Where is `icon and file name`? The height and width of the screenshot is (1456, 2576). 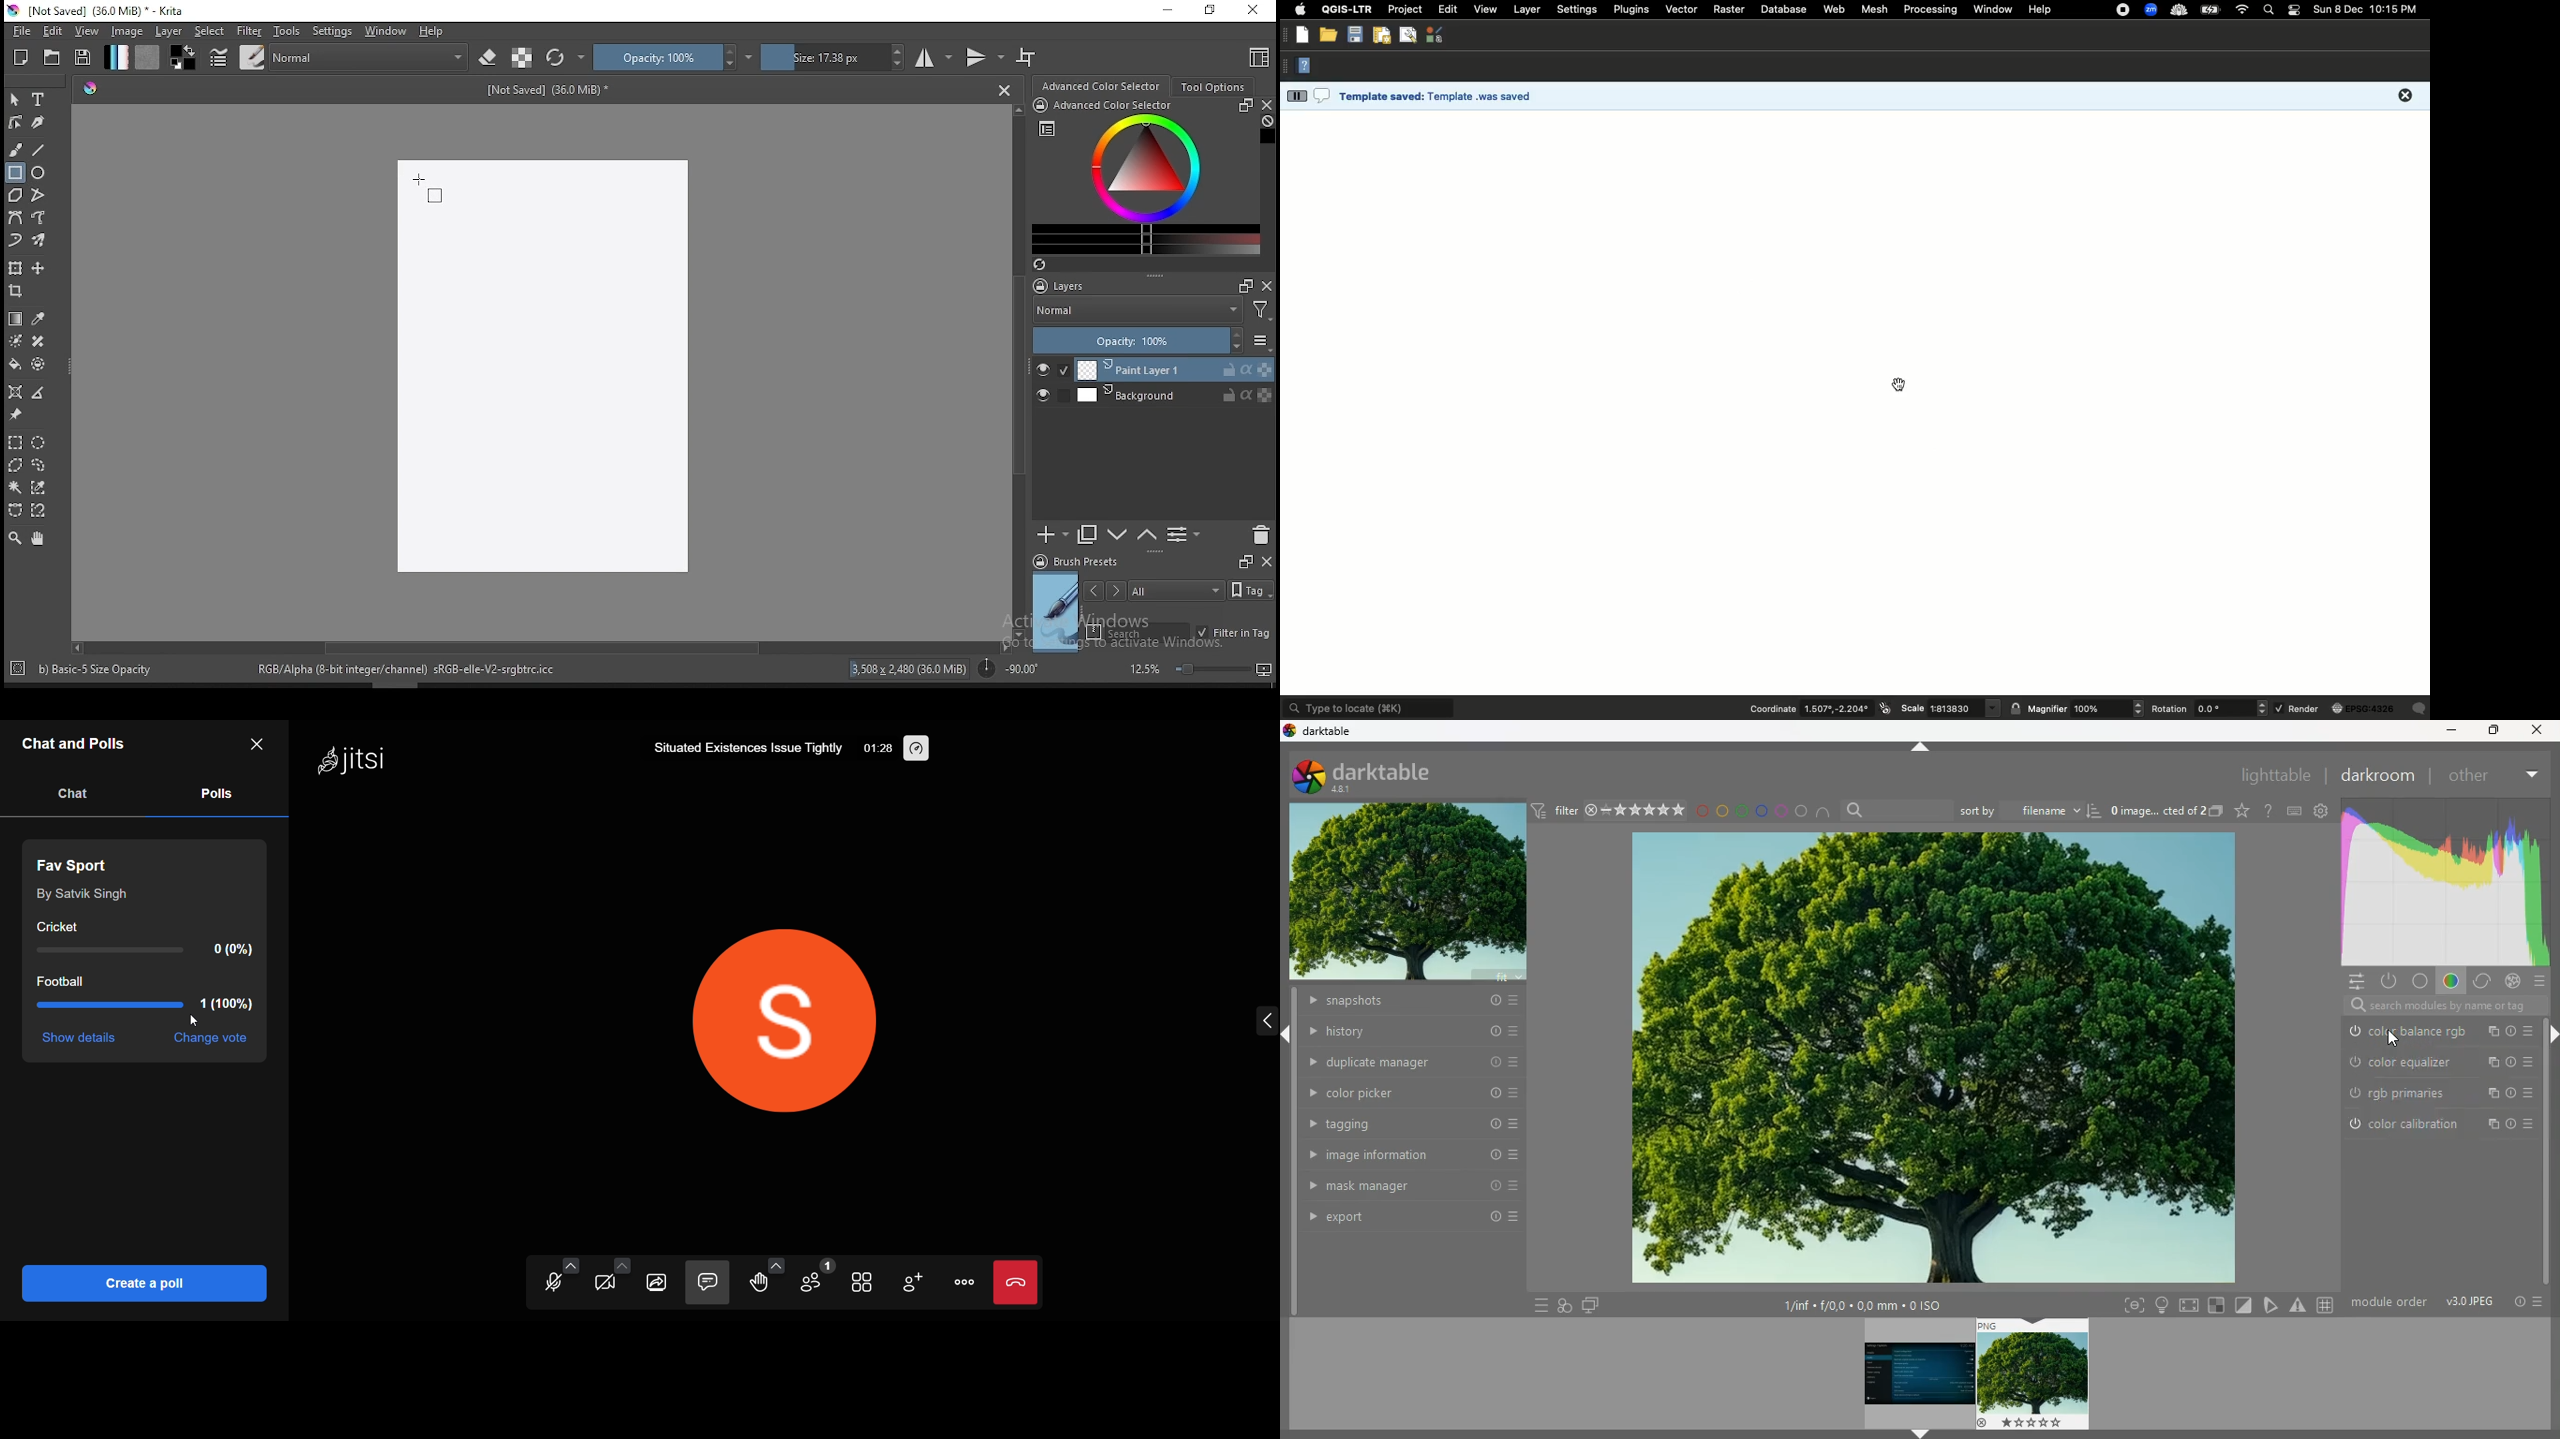 icon and file name is located at coordinates (99, 11).